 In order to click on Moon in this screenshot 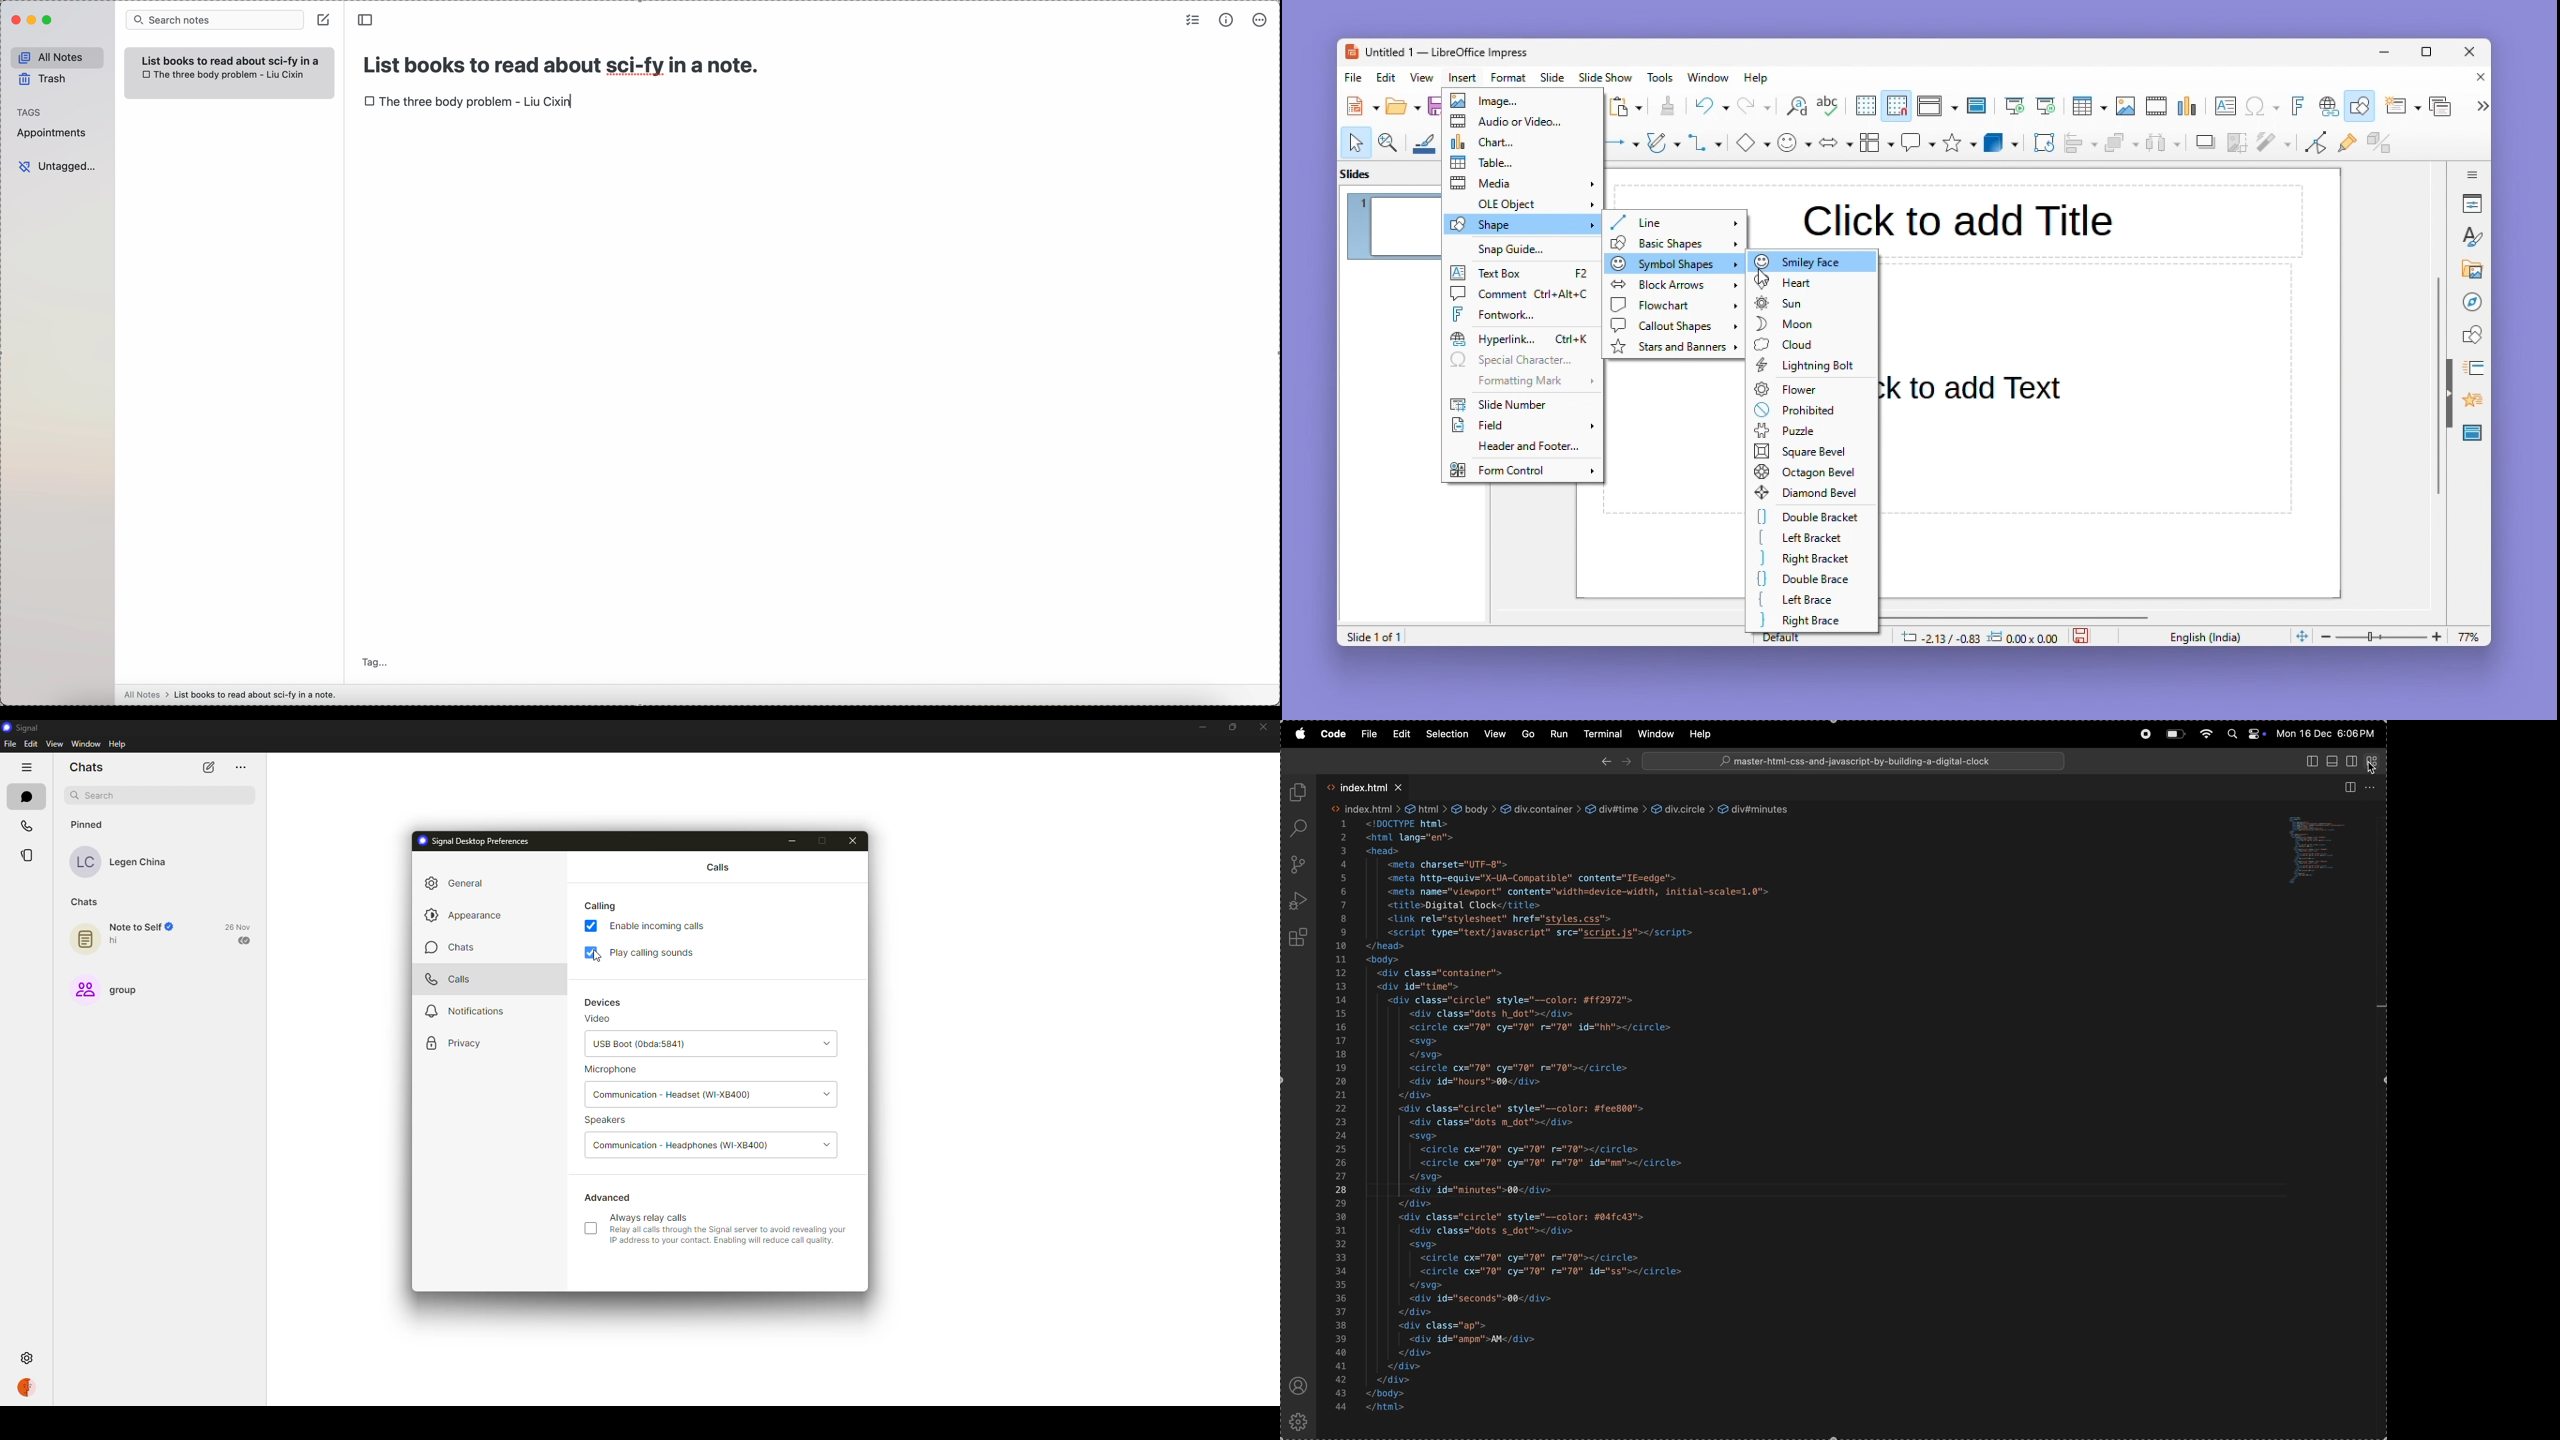, I will do `click(1812, 322)`.